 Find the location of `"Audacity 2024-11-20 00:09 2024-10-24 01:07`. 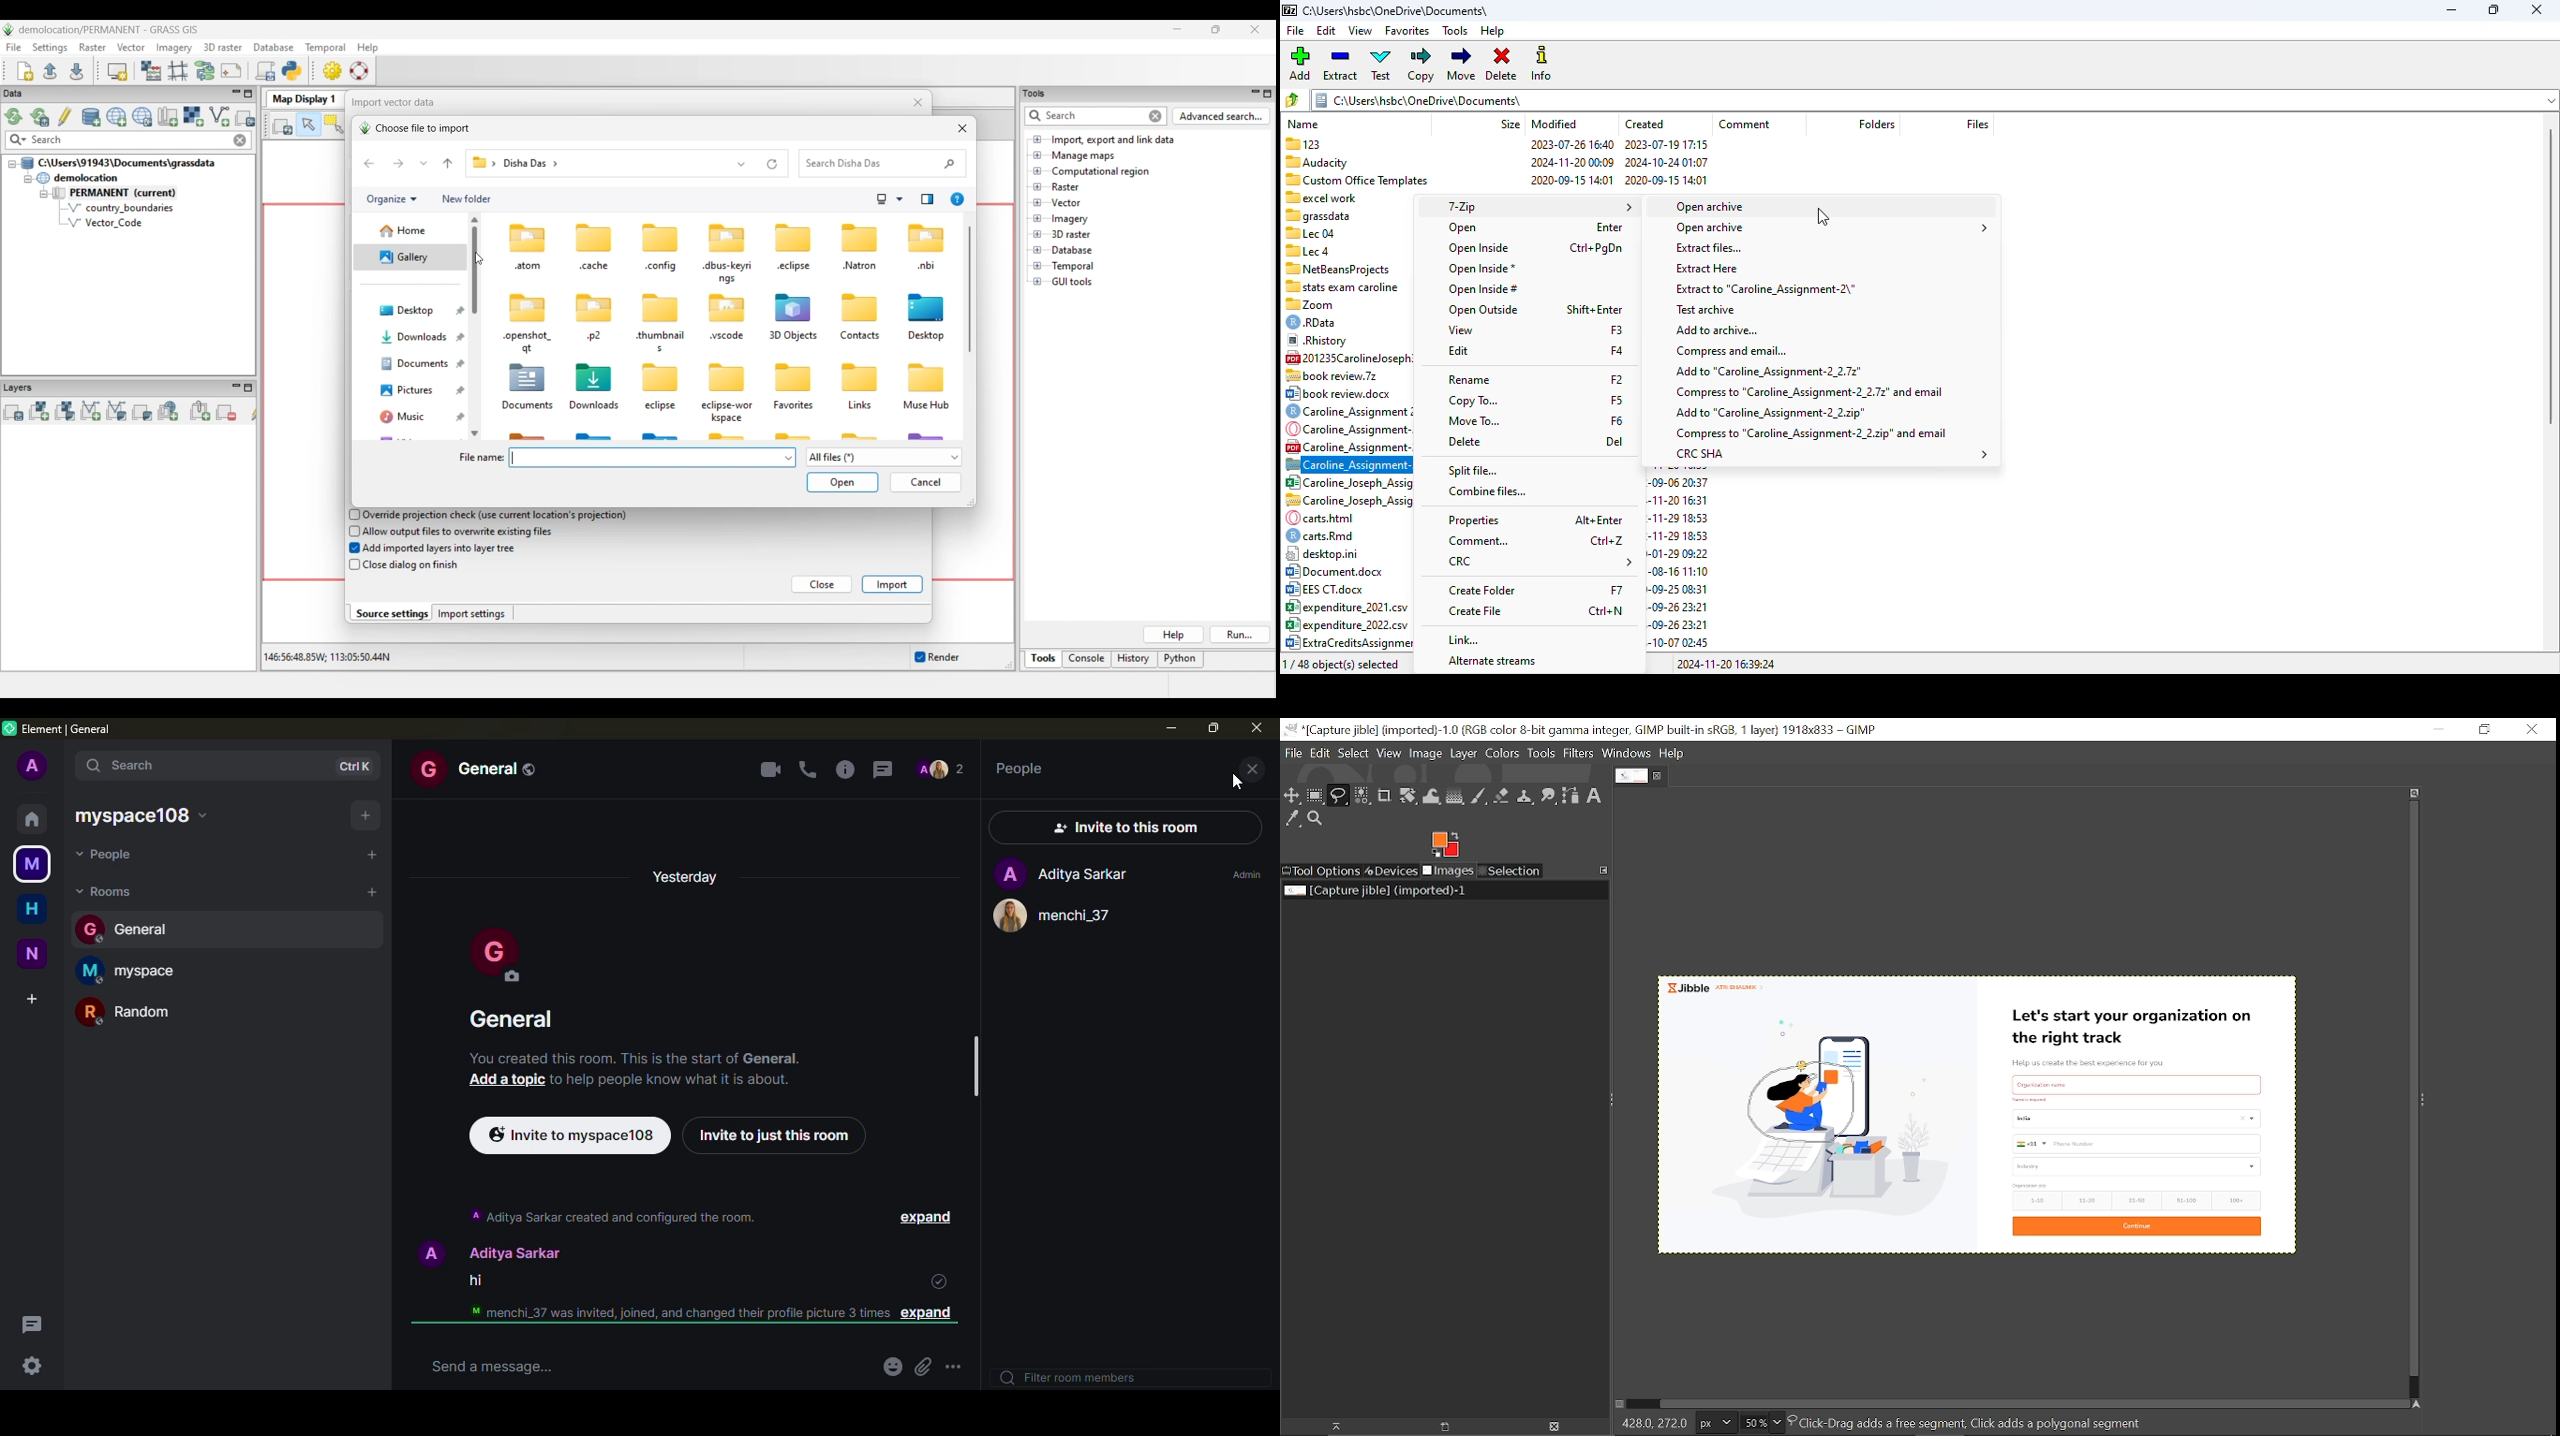

"Audacity 2024-11-20 00:09 2024-10-24 01:07 is located at coordinates (1494, 161).